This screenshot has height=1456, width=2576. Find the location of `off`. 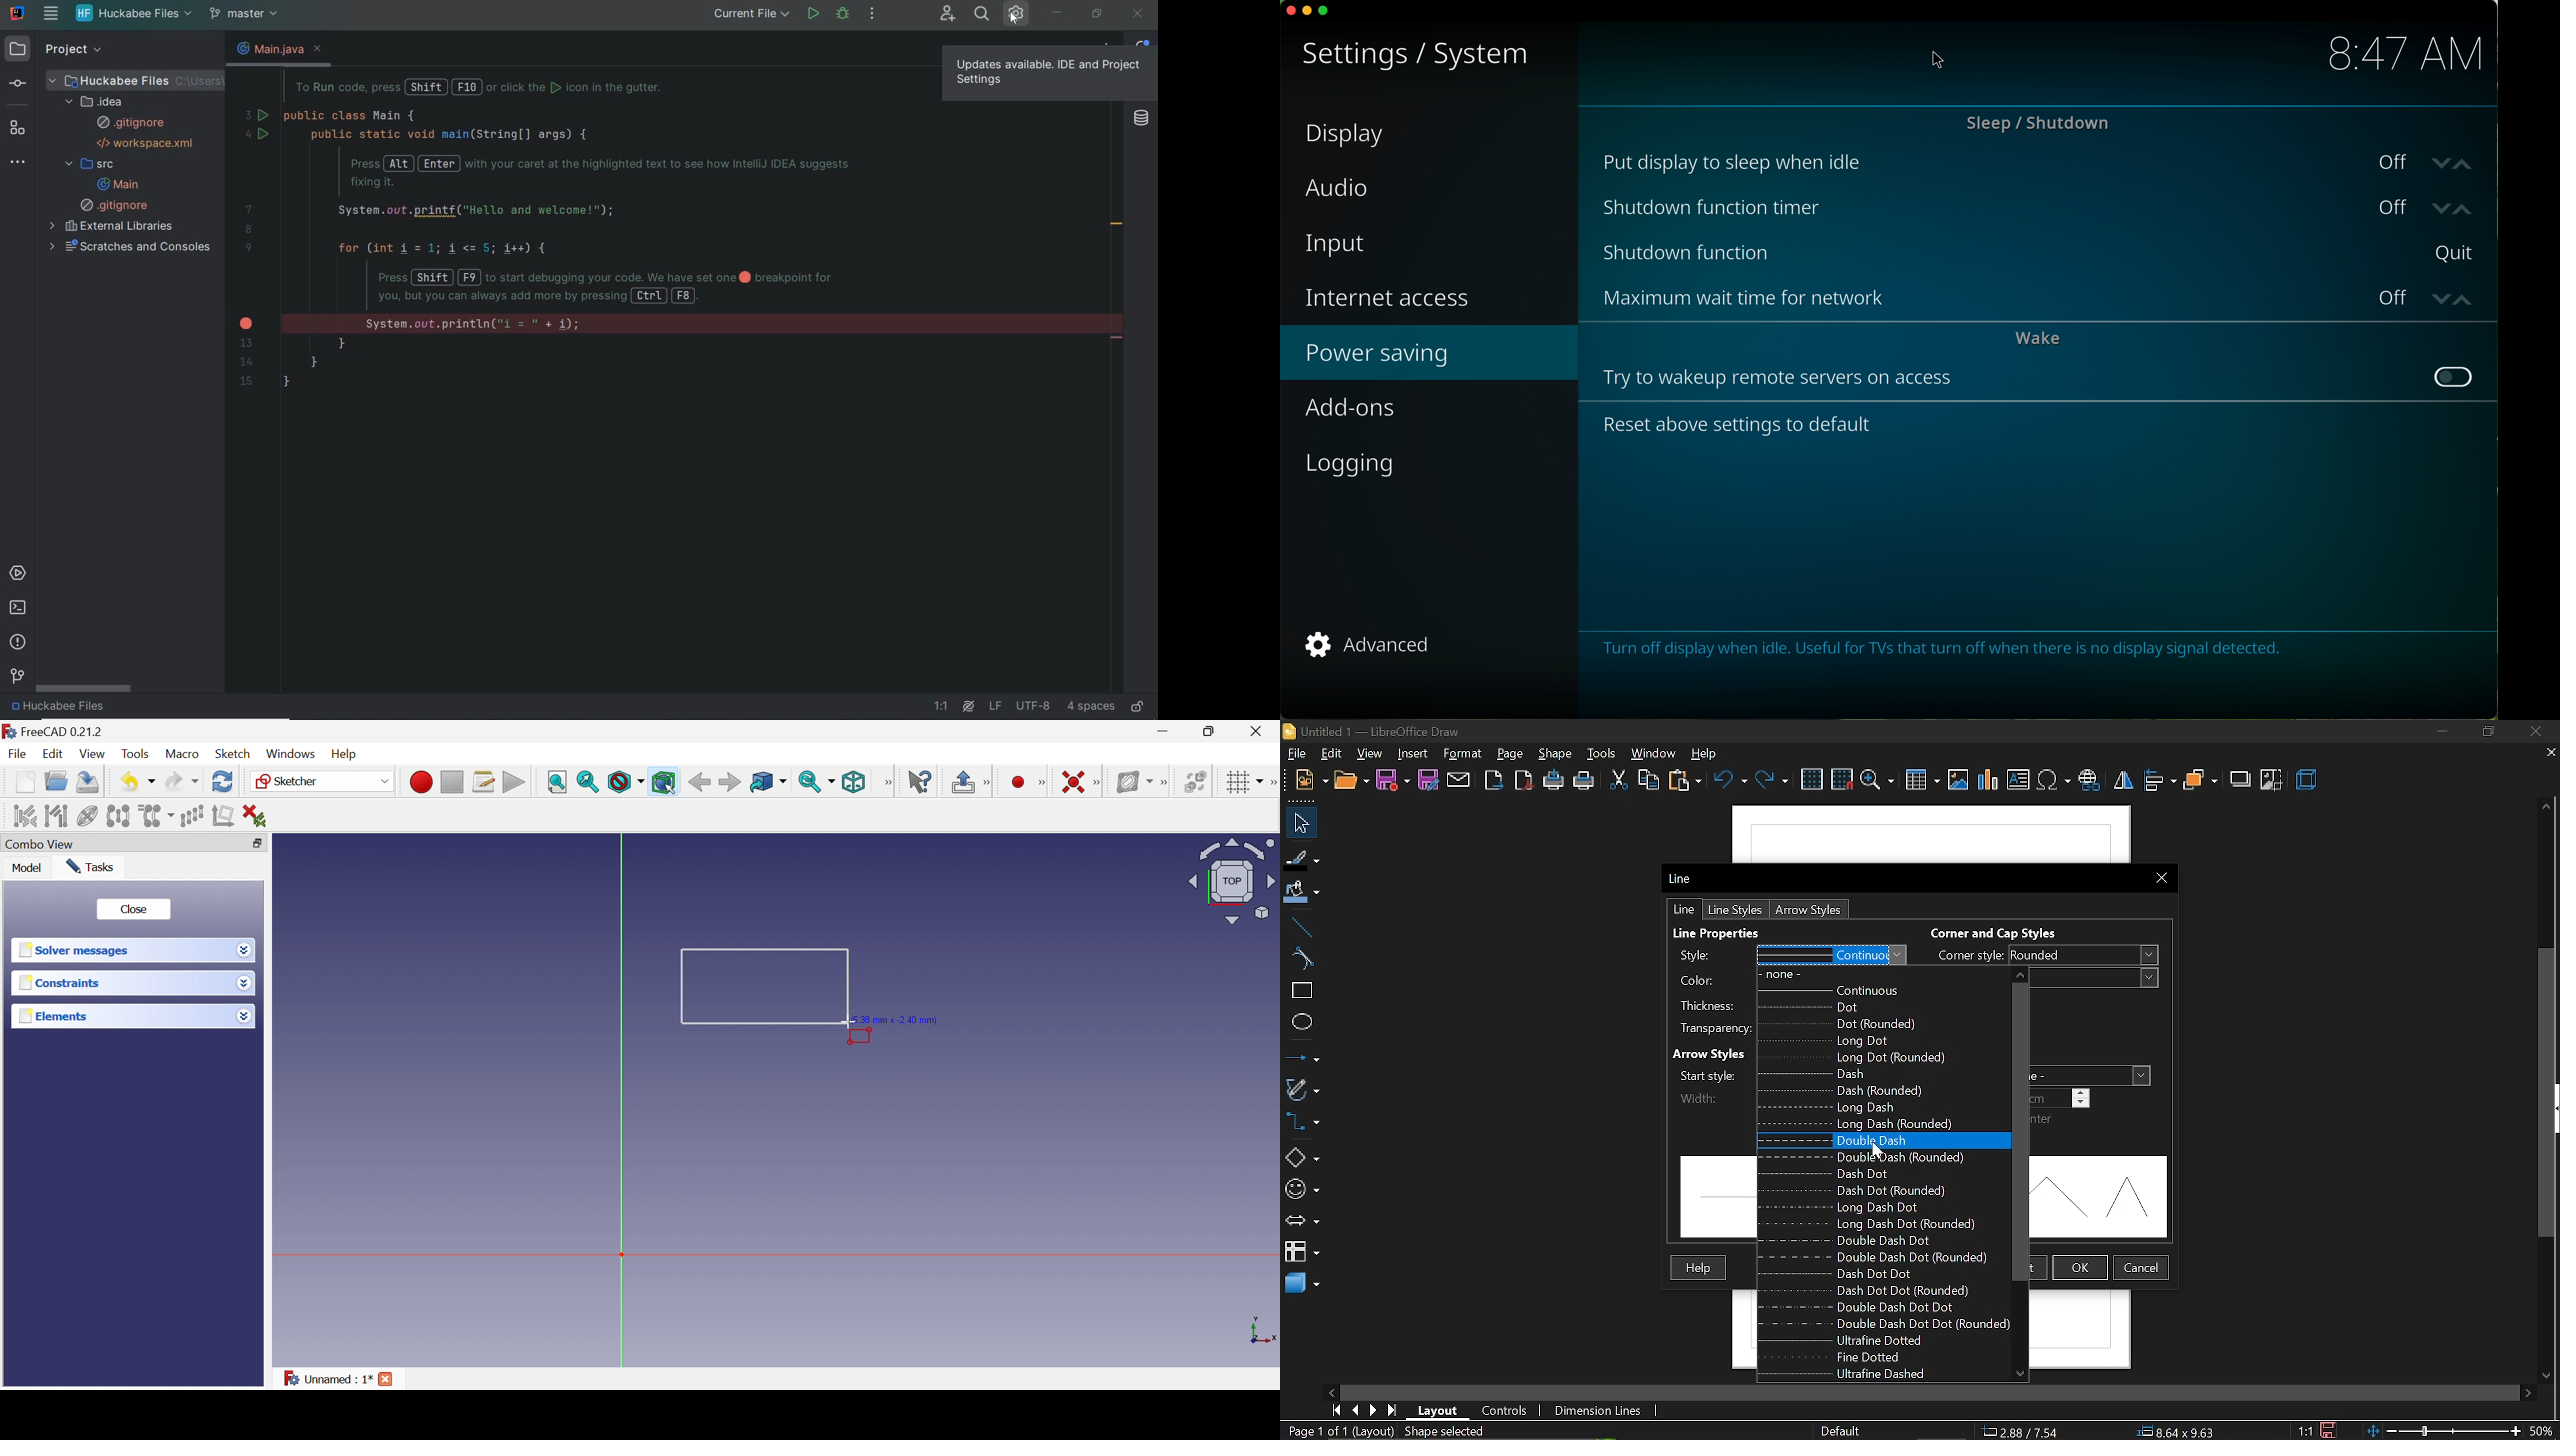

off is located at coordinates (2397, 207).